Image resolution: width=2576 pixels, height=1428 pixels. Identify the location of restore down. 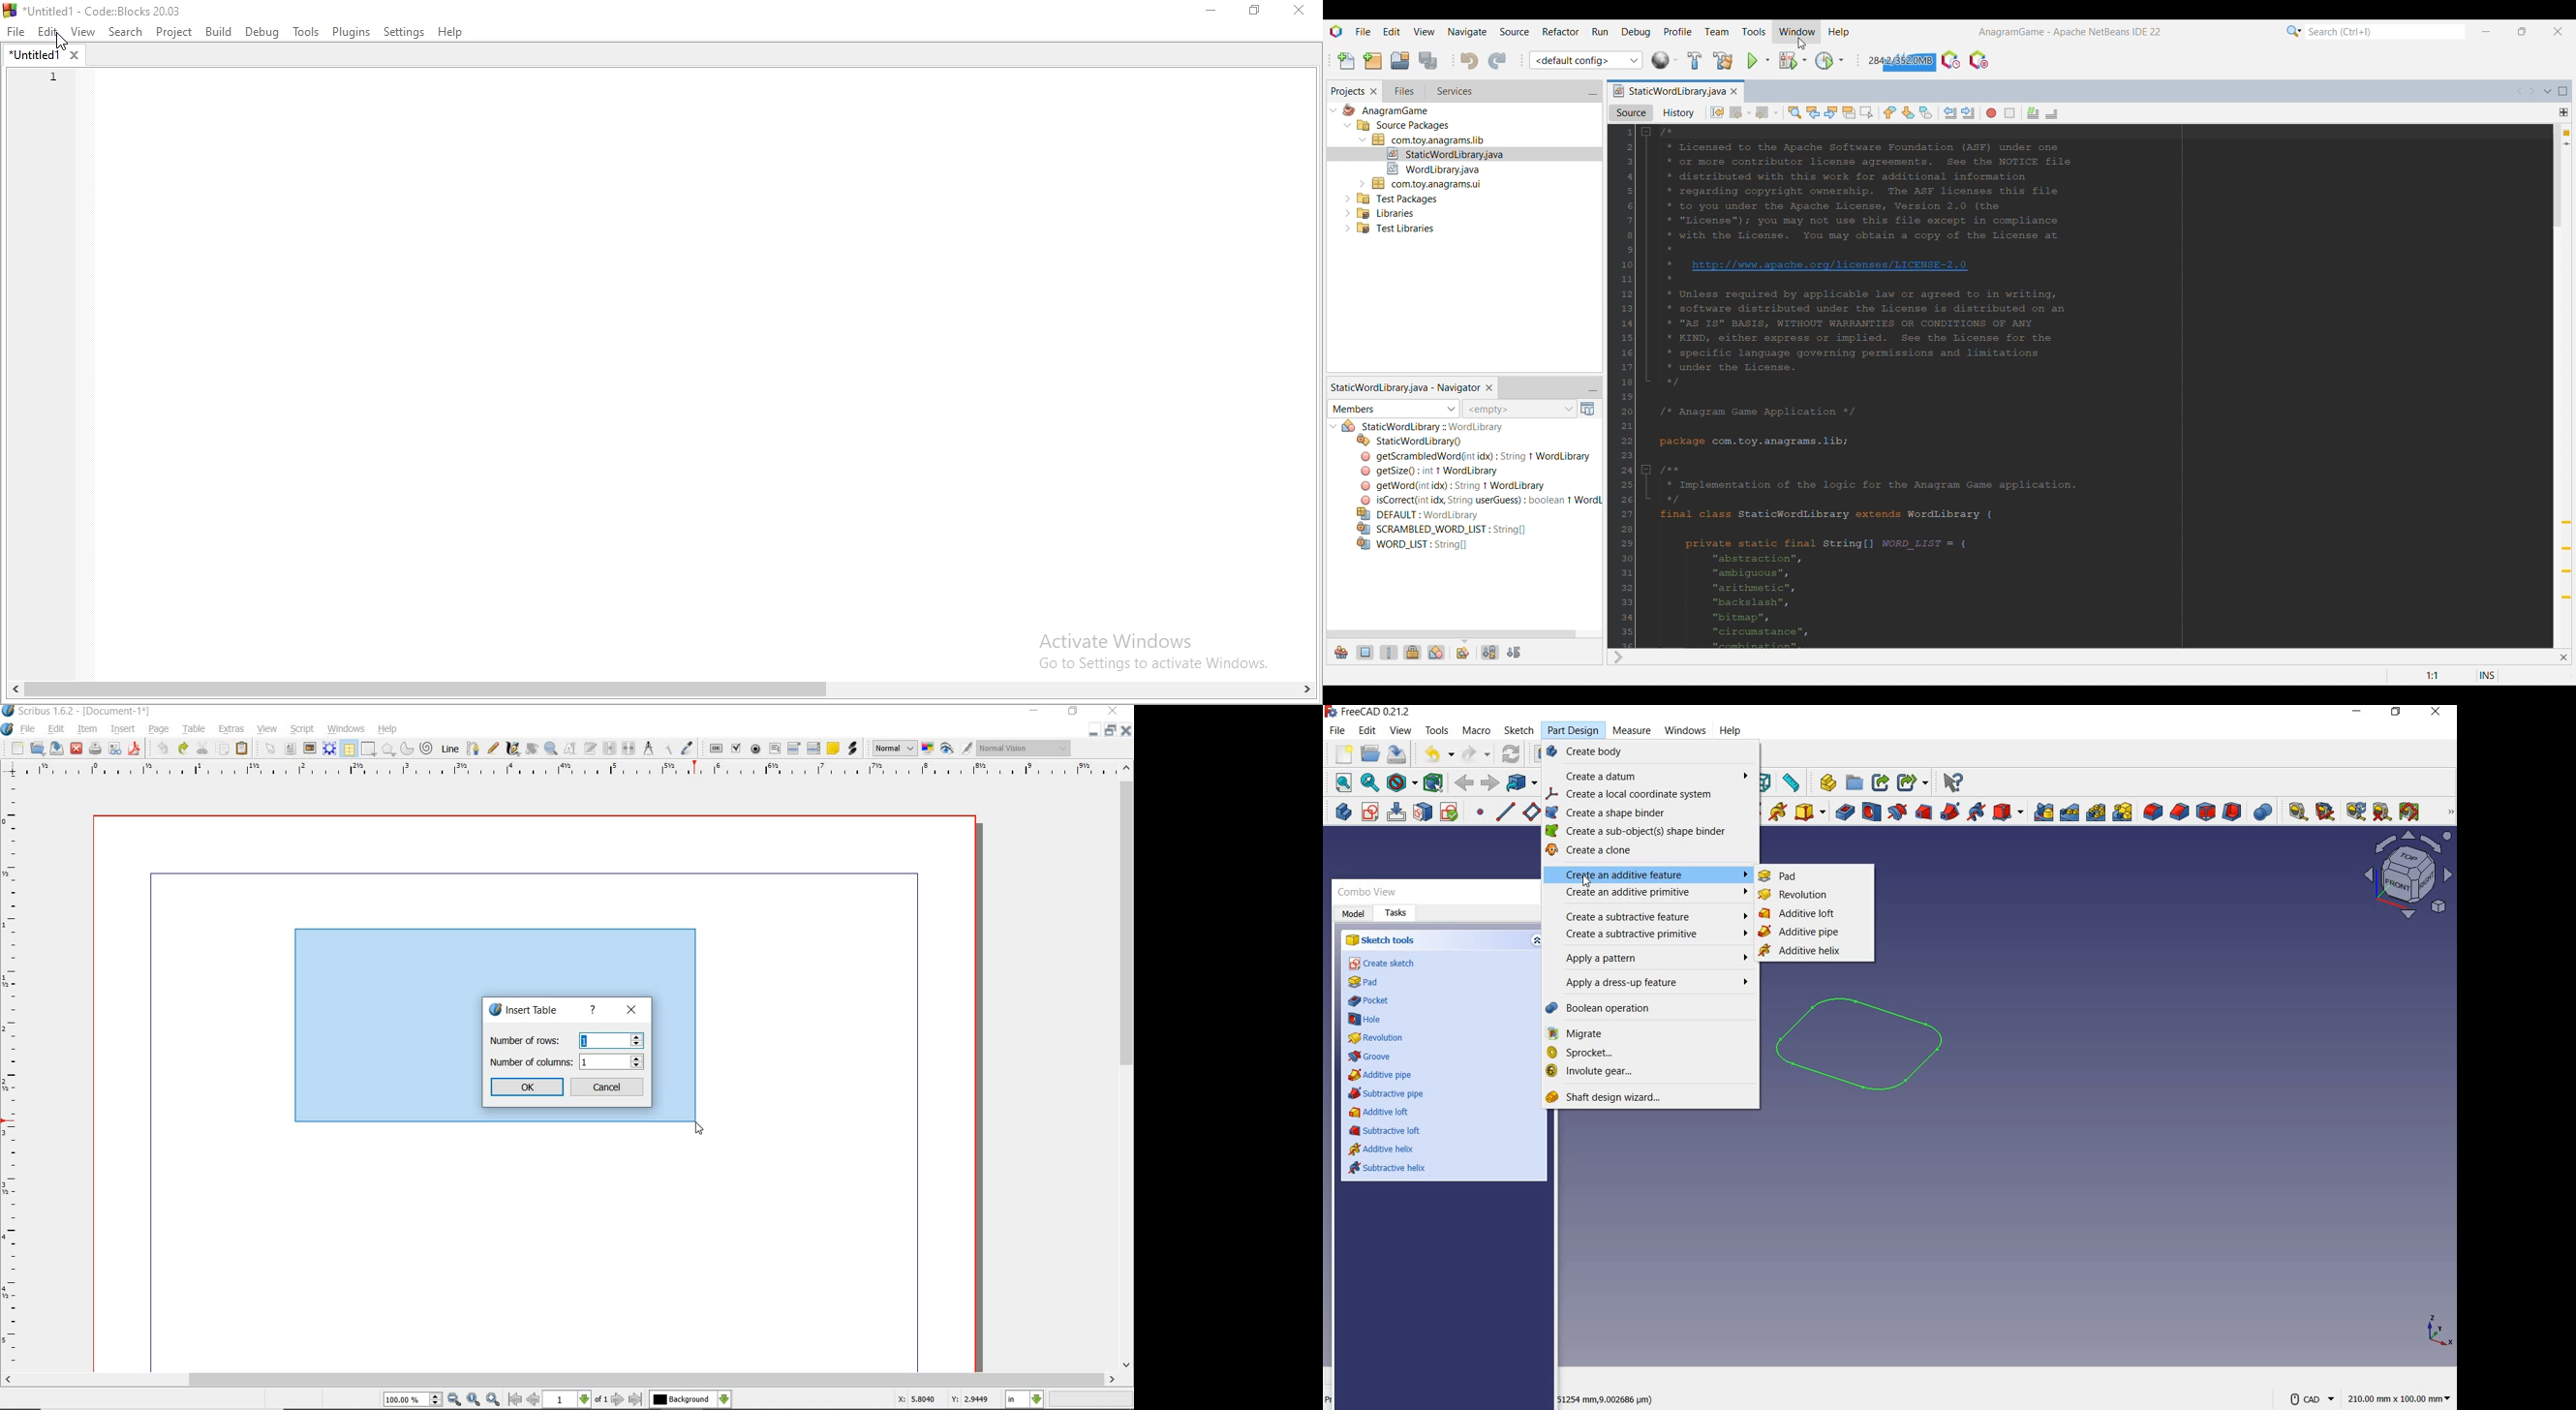
(2397, 714).